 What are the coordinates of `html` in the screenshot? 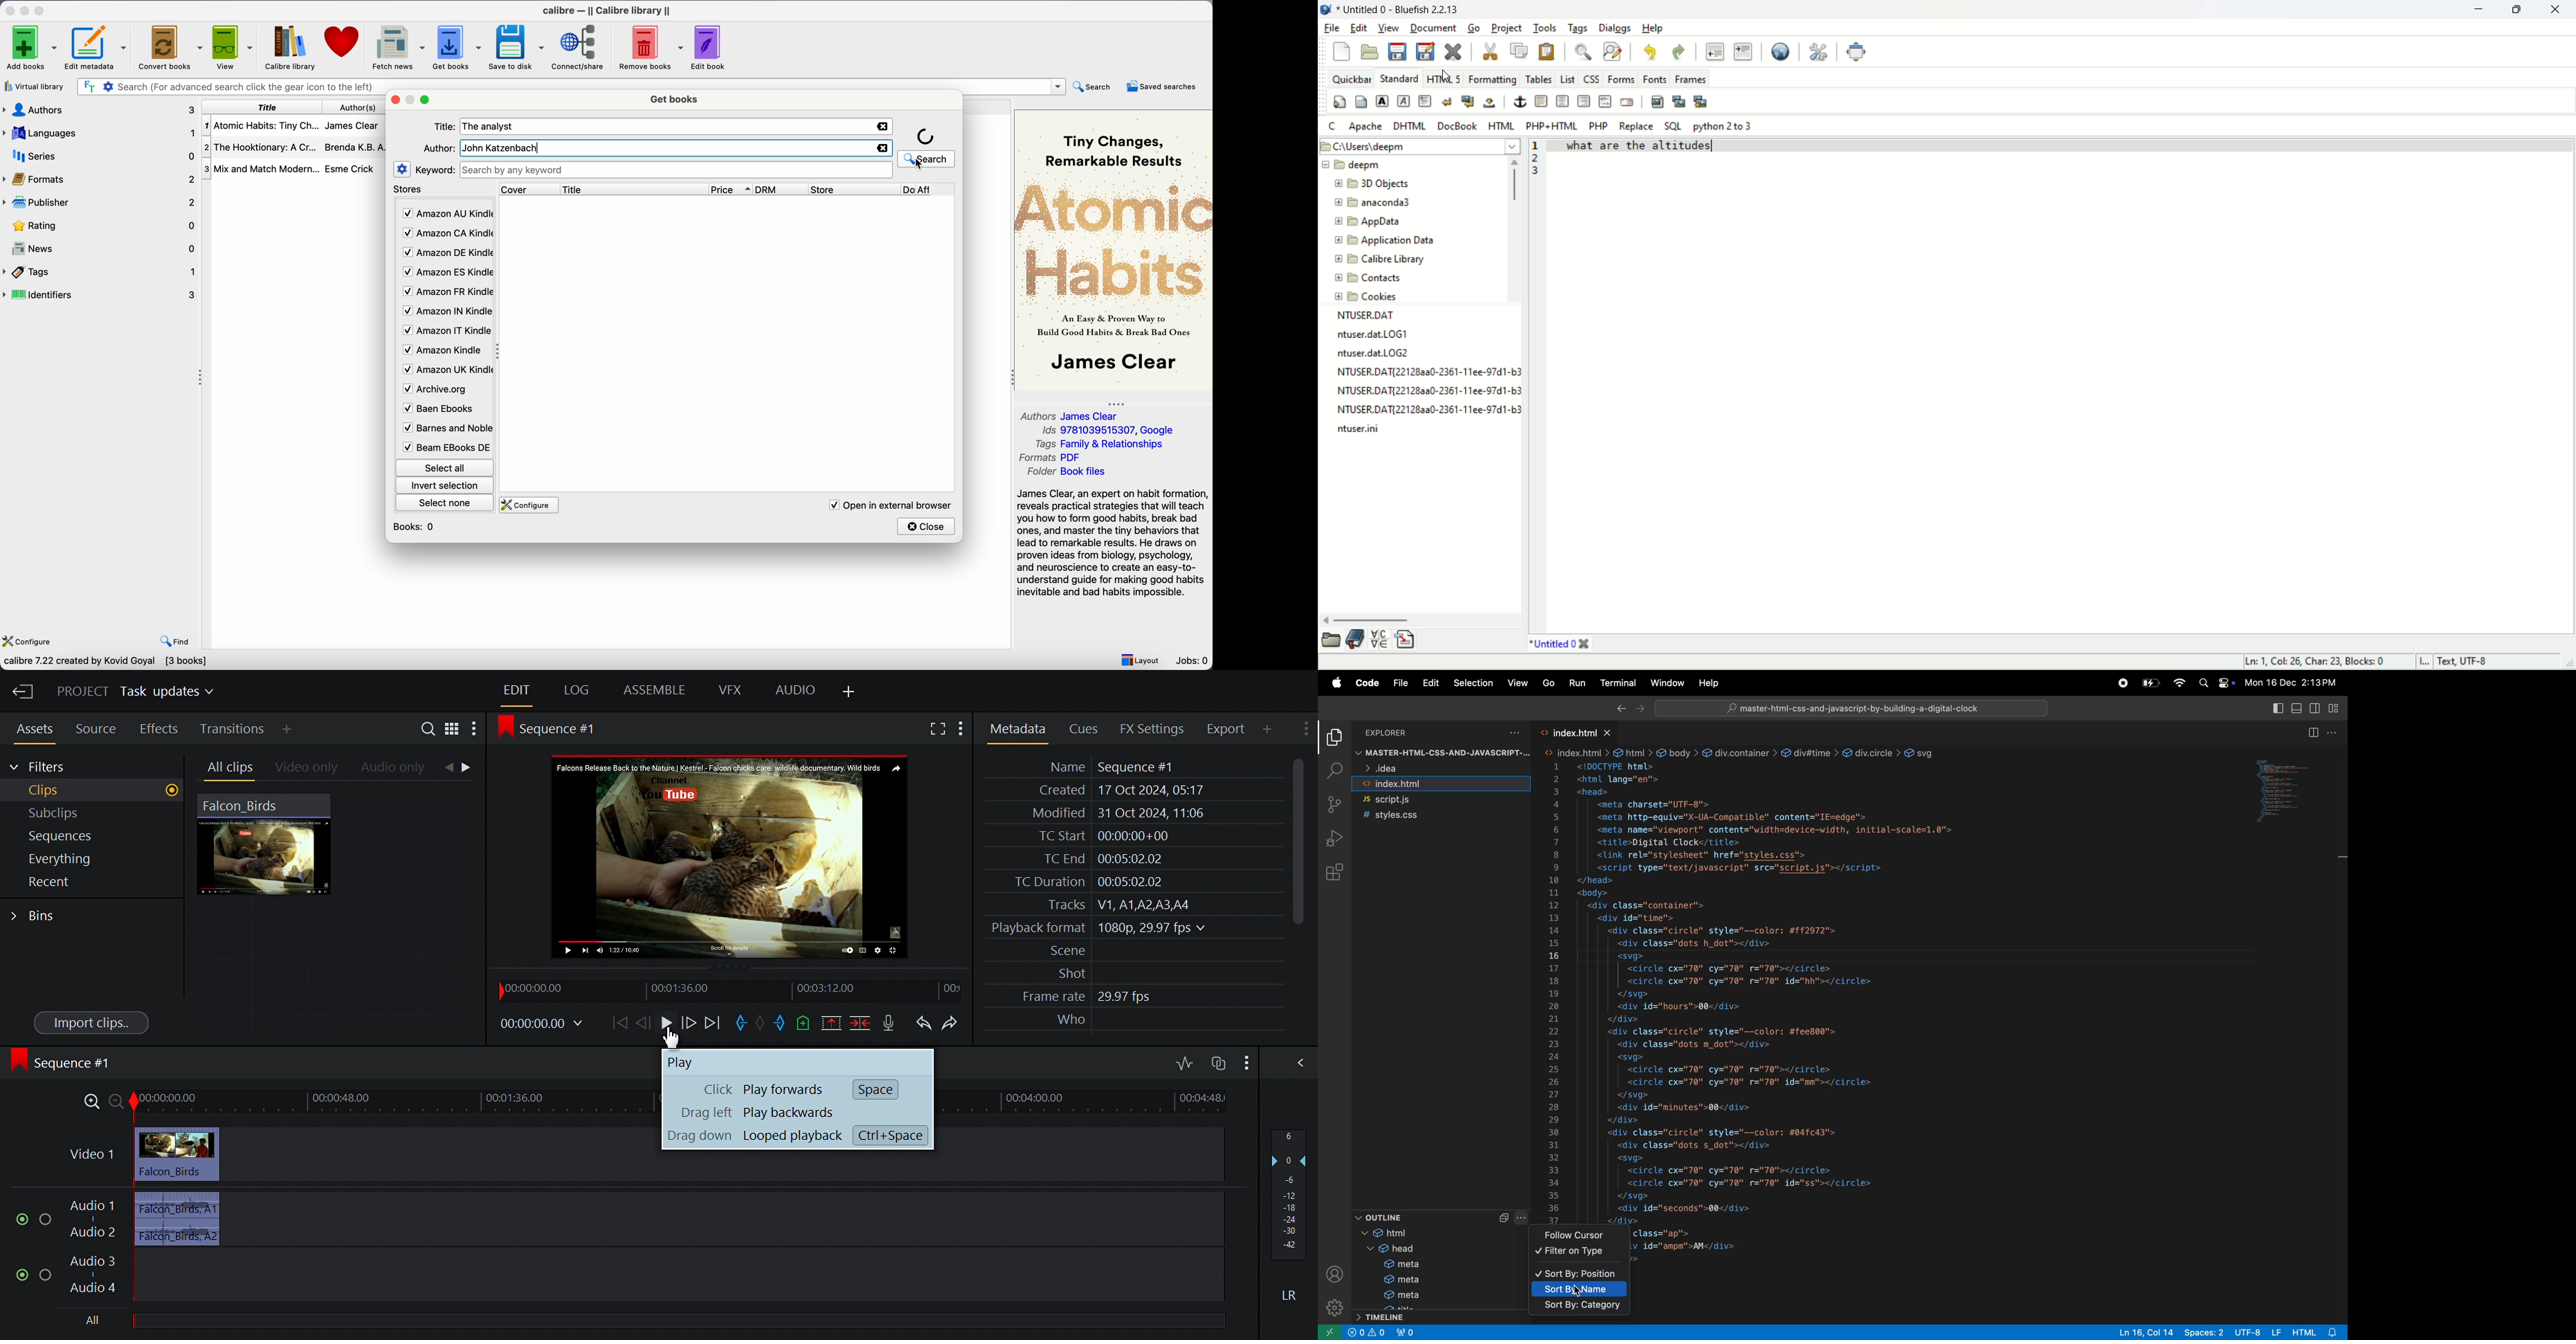 It's located at (1576, 753).